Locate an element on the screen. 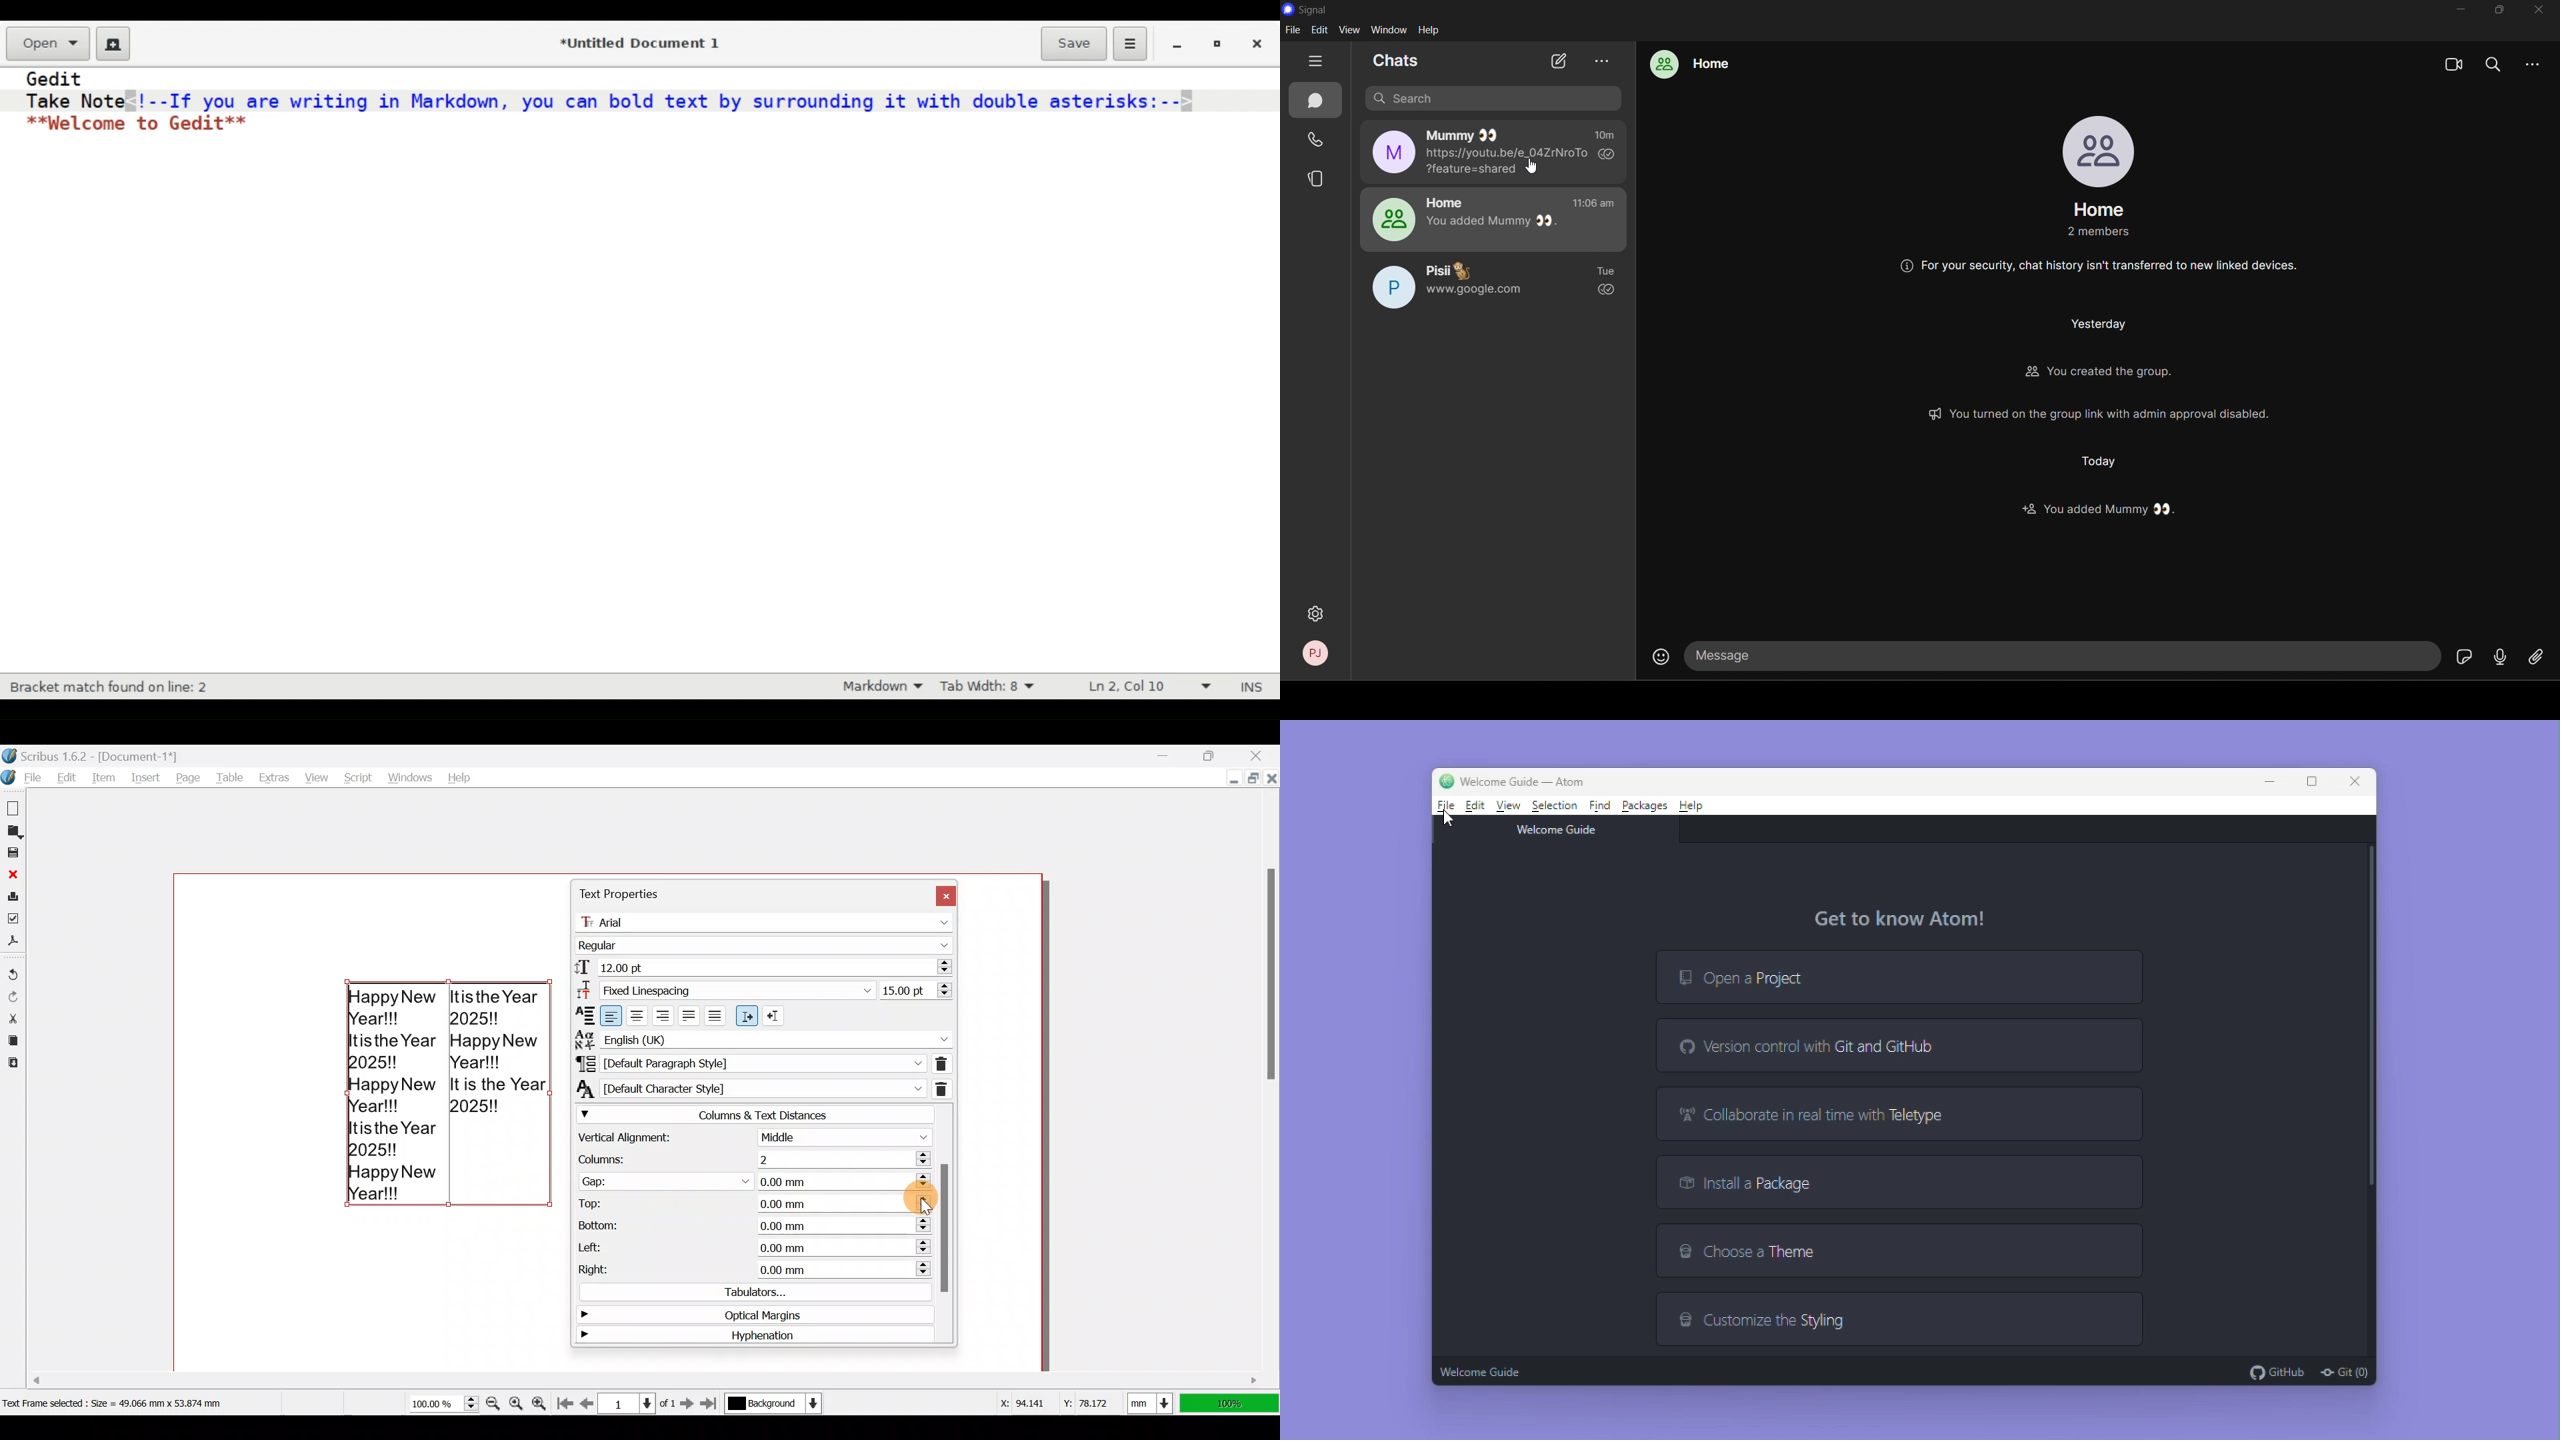  Gap is located at coordinates (755, 1179).